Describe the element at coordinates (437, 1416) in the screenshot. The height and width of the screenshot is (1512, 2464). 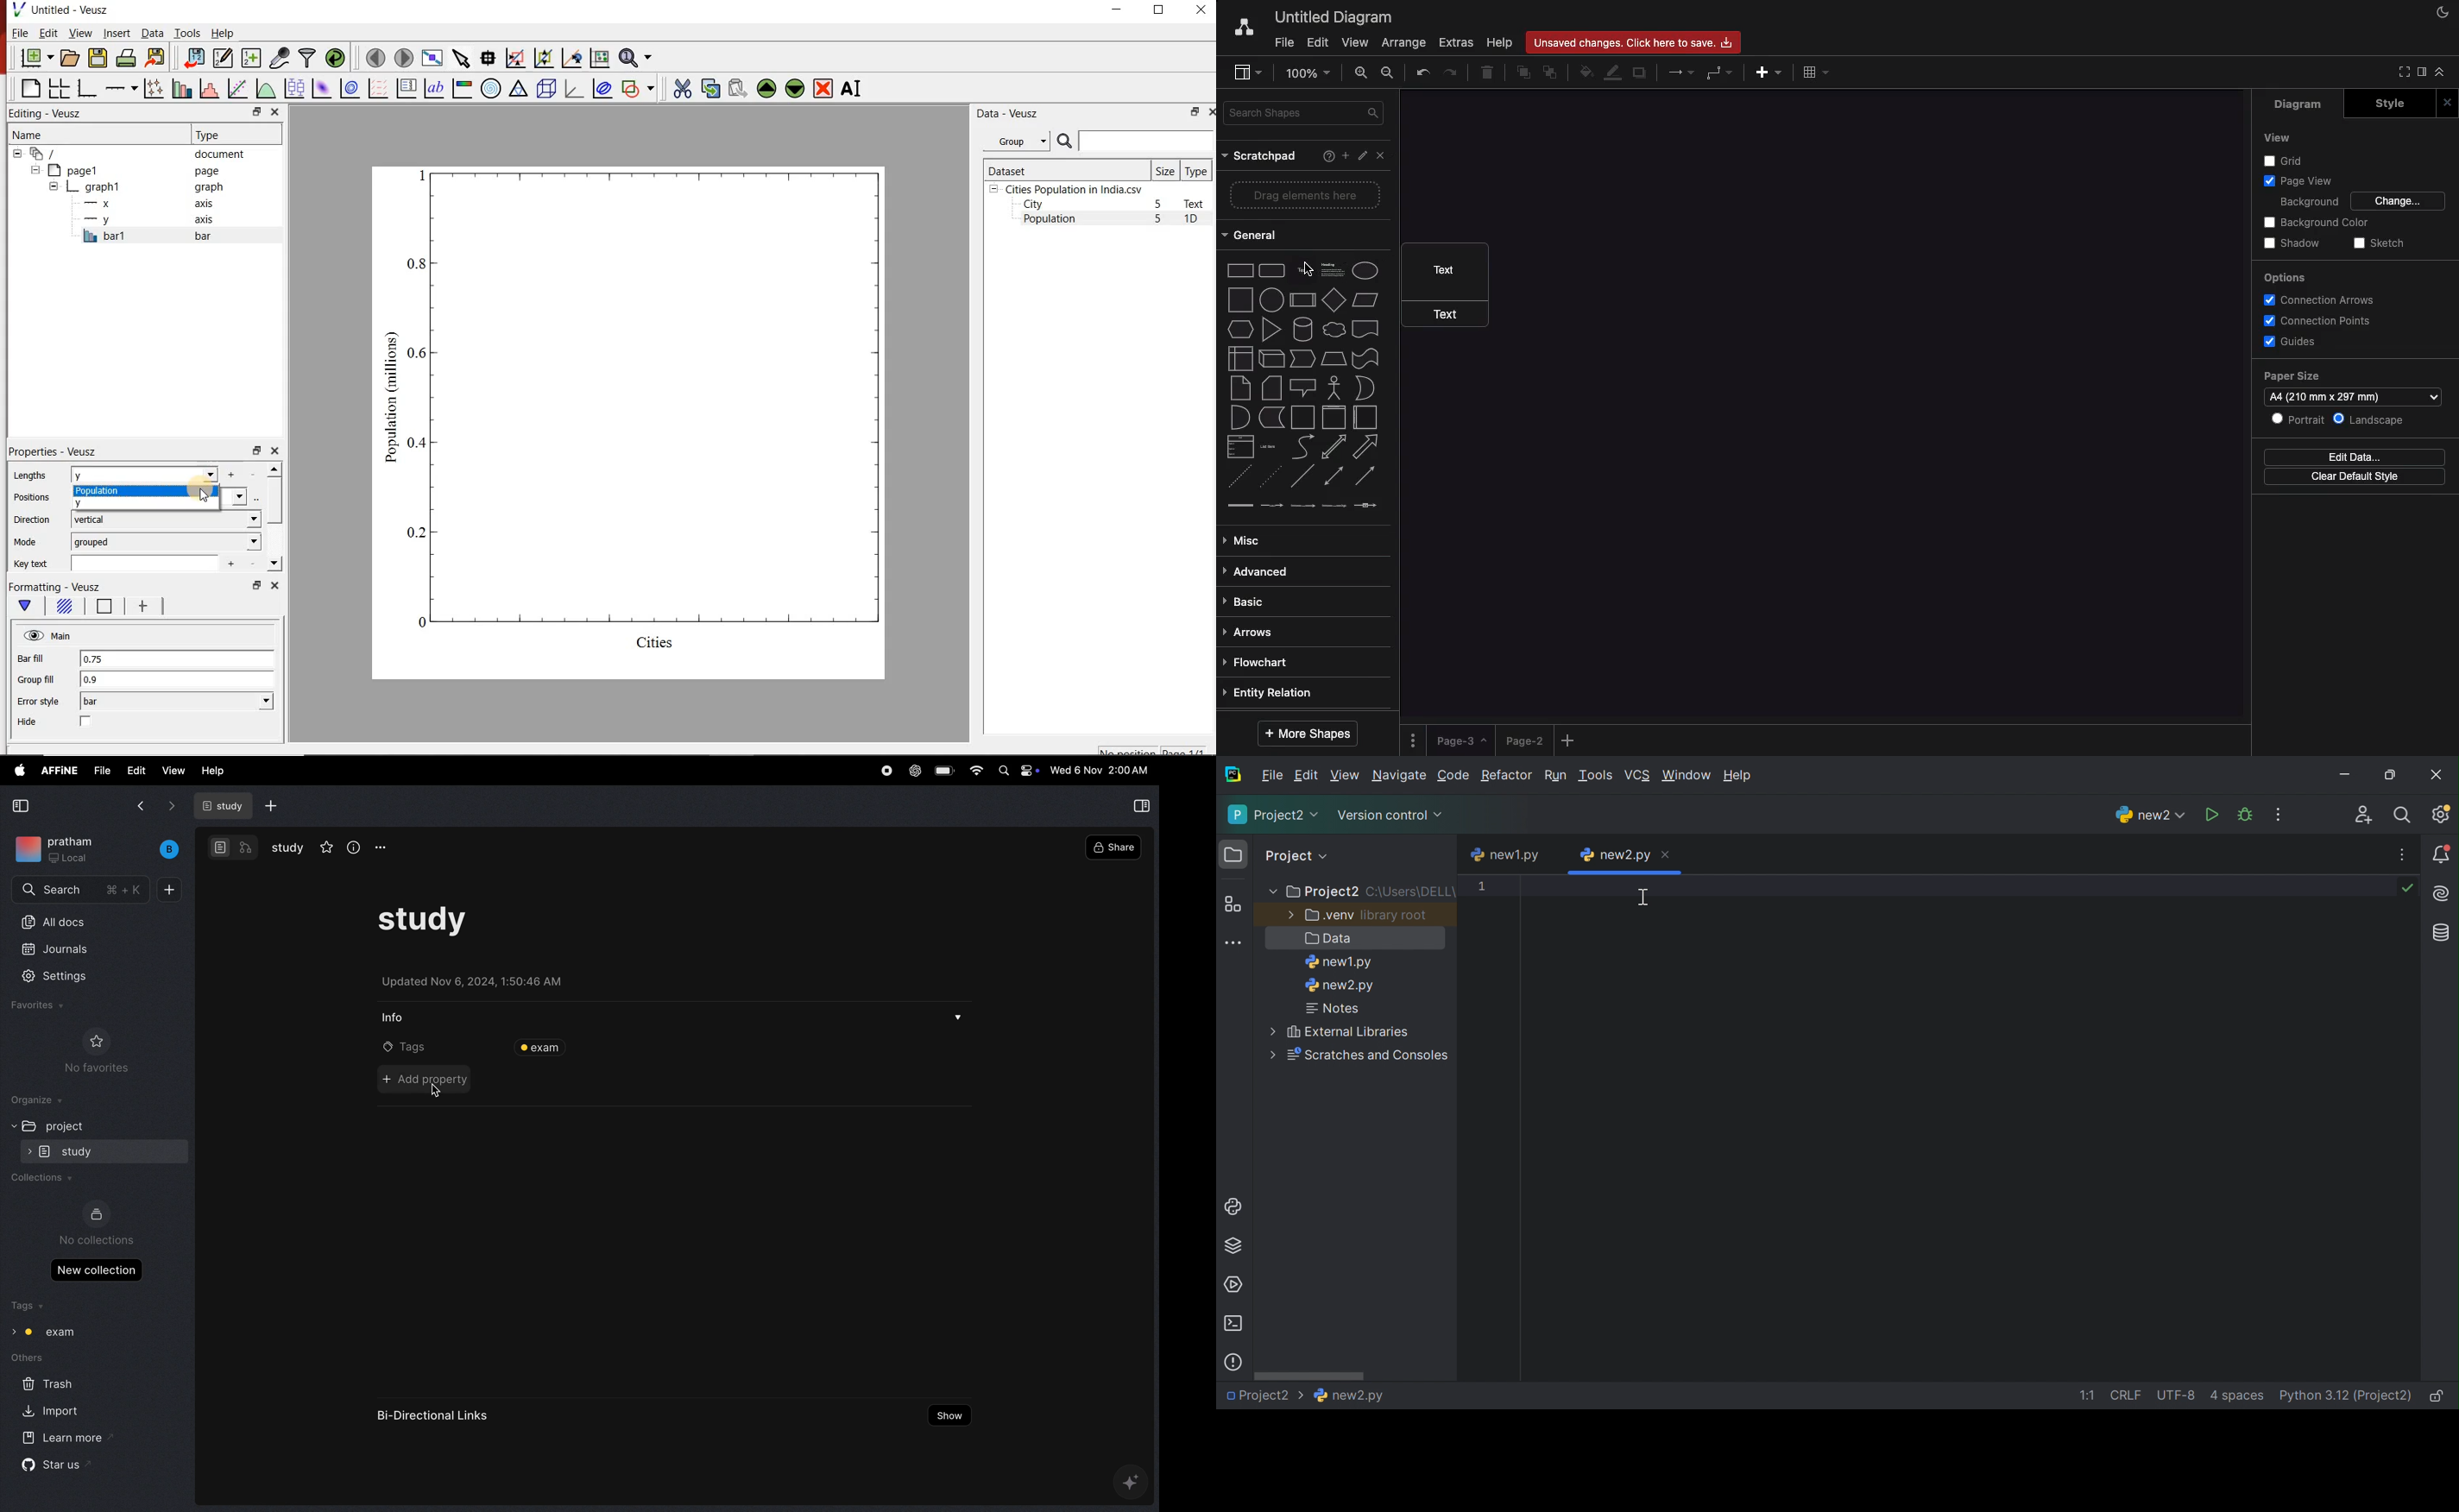
I see `bi directional links` at that location.